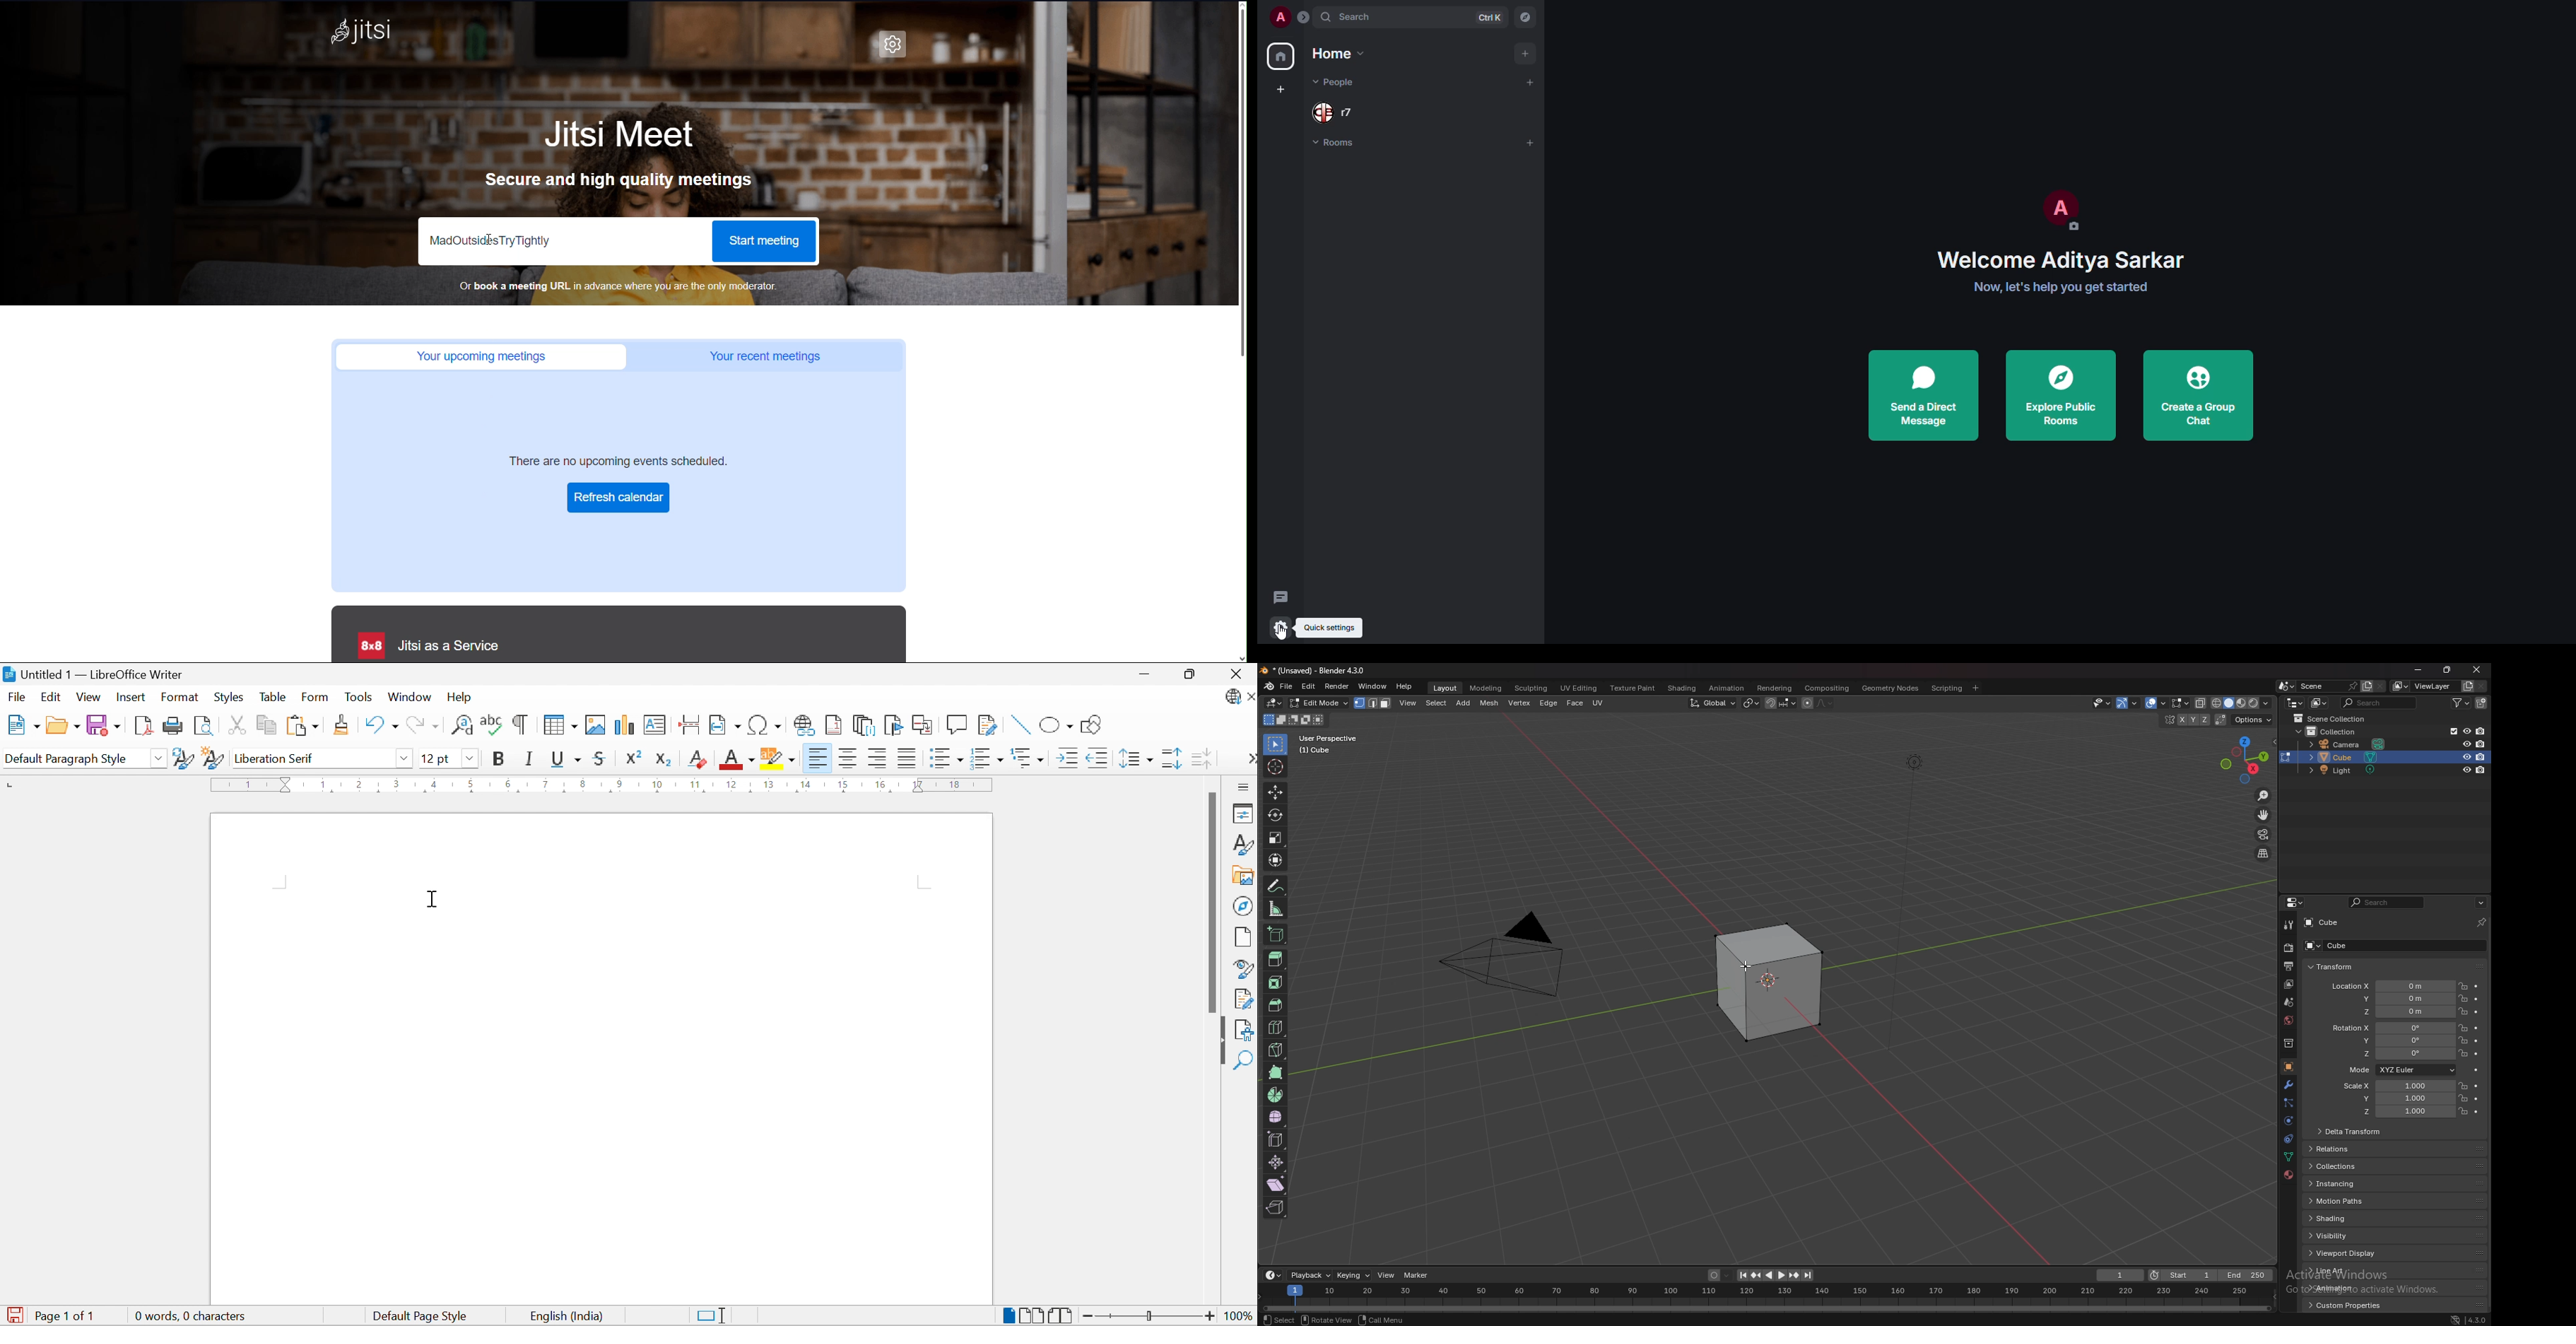 The height and width of the screenshot is (1344, 2576). I want to click on uv, so click(1598, 704).